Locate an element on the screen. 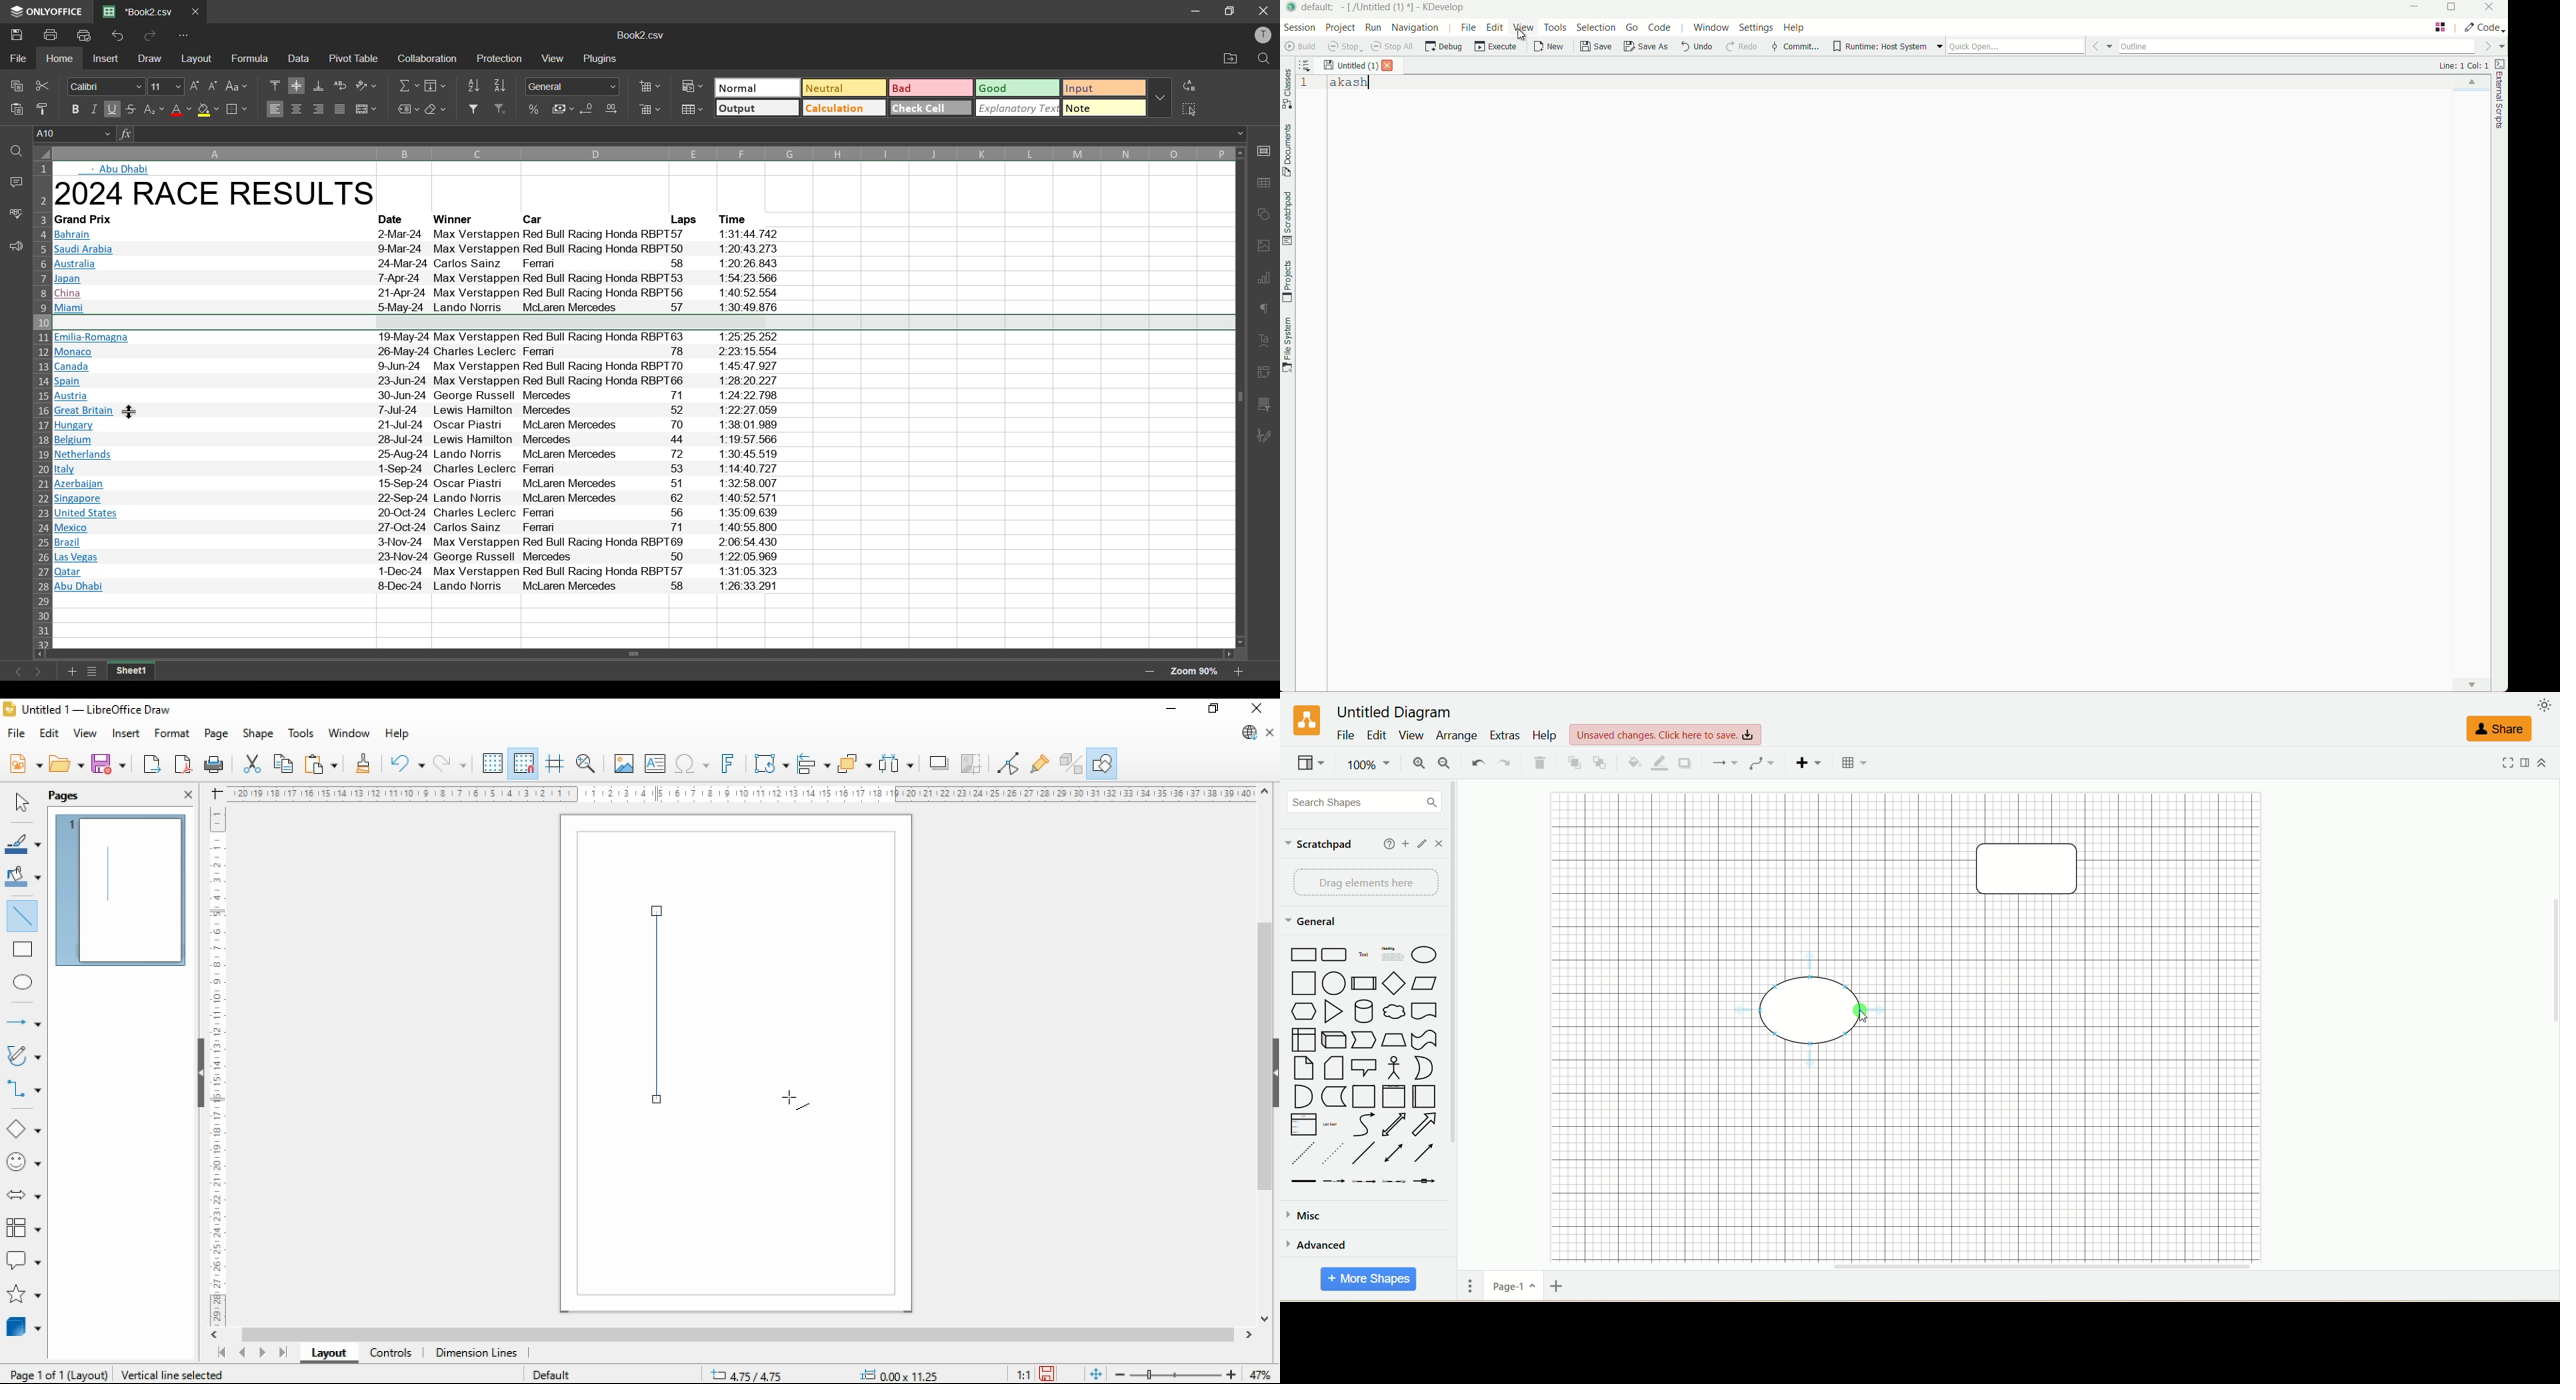 Image resolution: width=2576 pixels, height=1400 pixels. controls is located at coordinates (390, 1354).